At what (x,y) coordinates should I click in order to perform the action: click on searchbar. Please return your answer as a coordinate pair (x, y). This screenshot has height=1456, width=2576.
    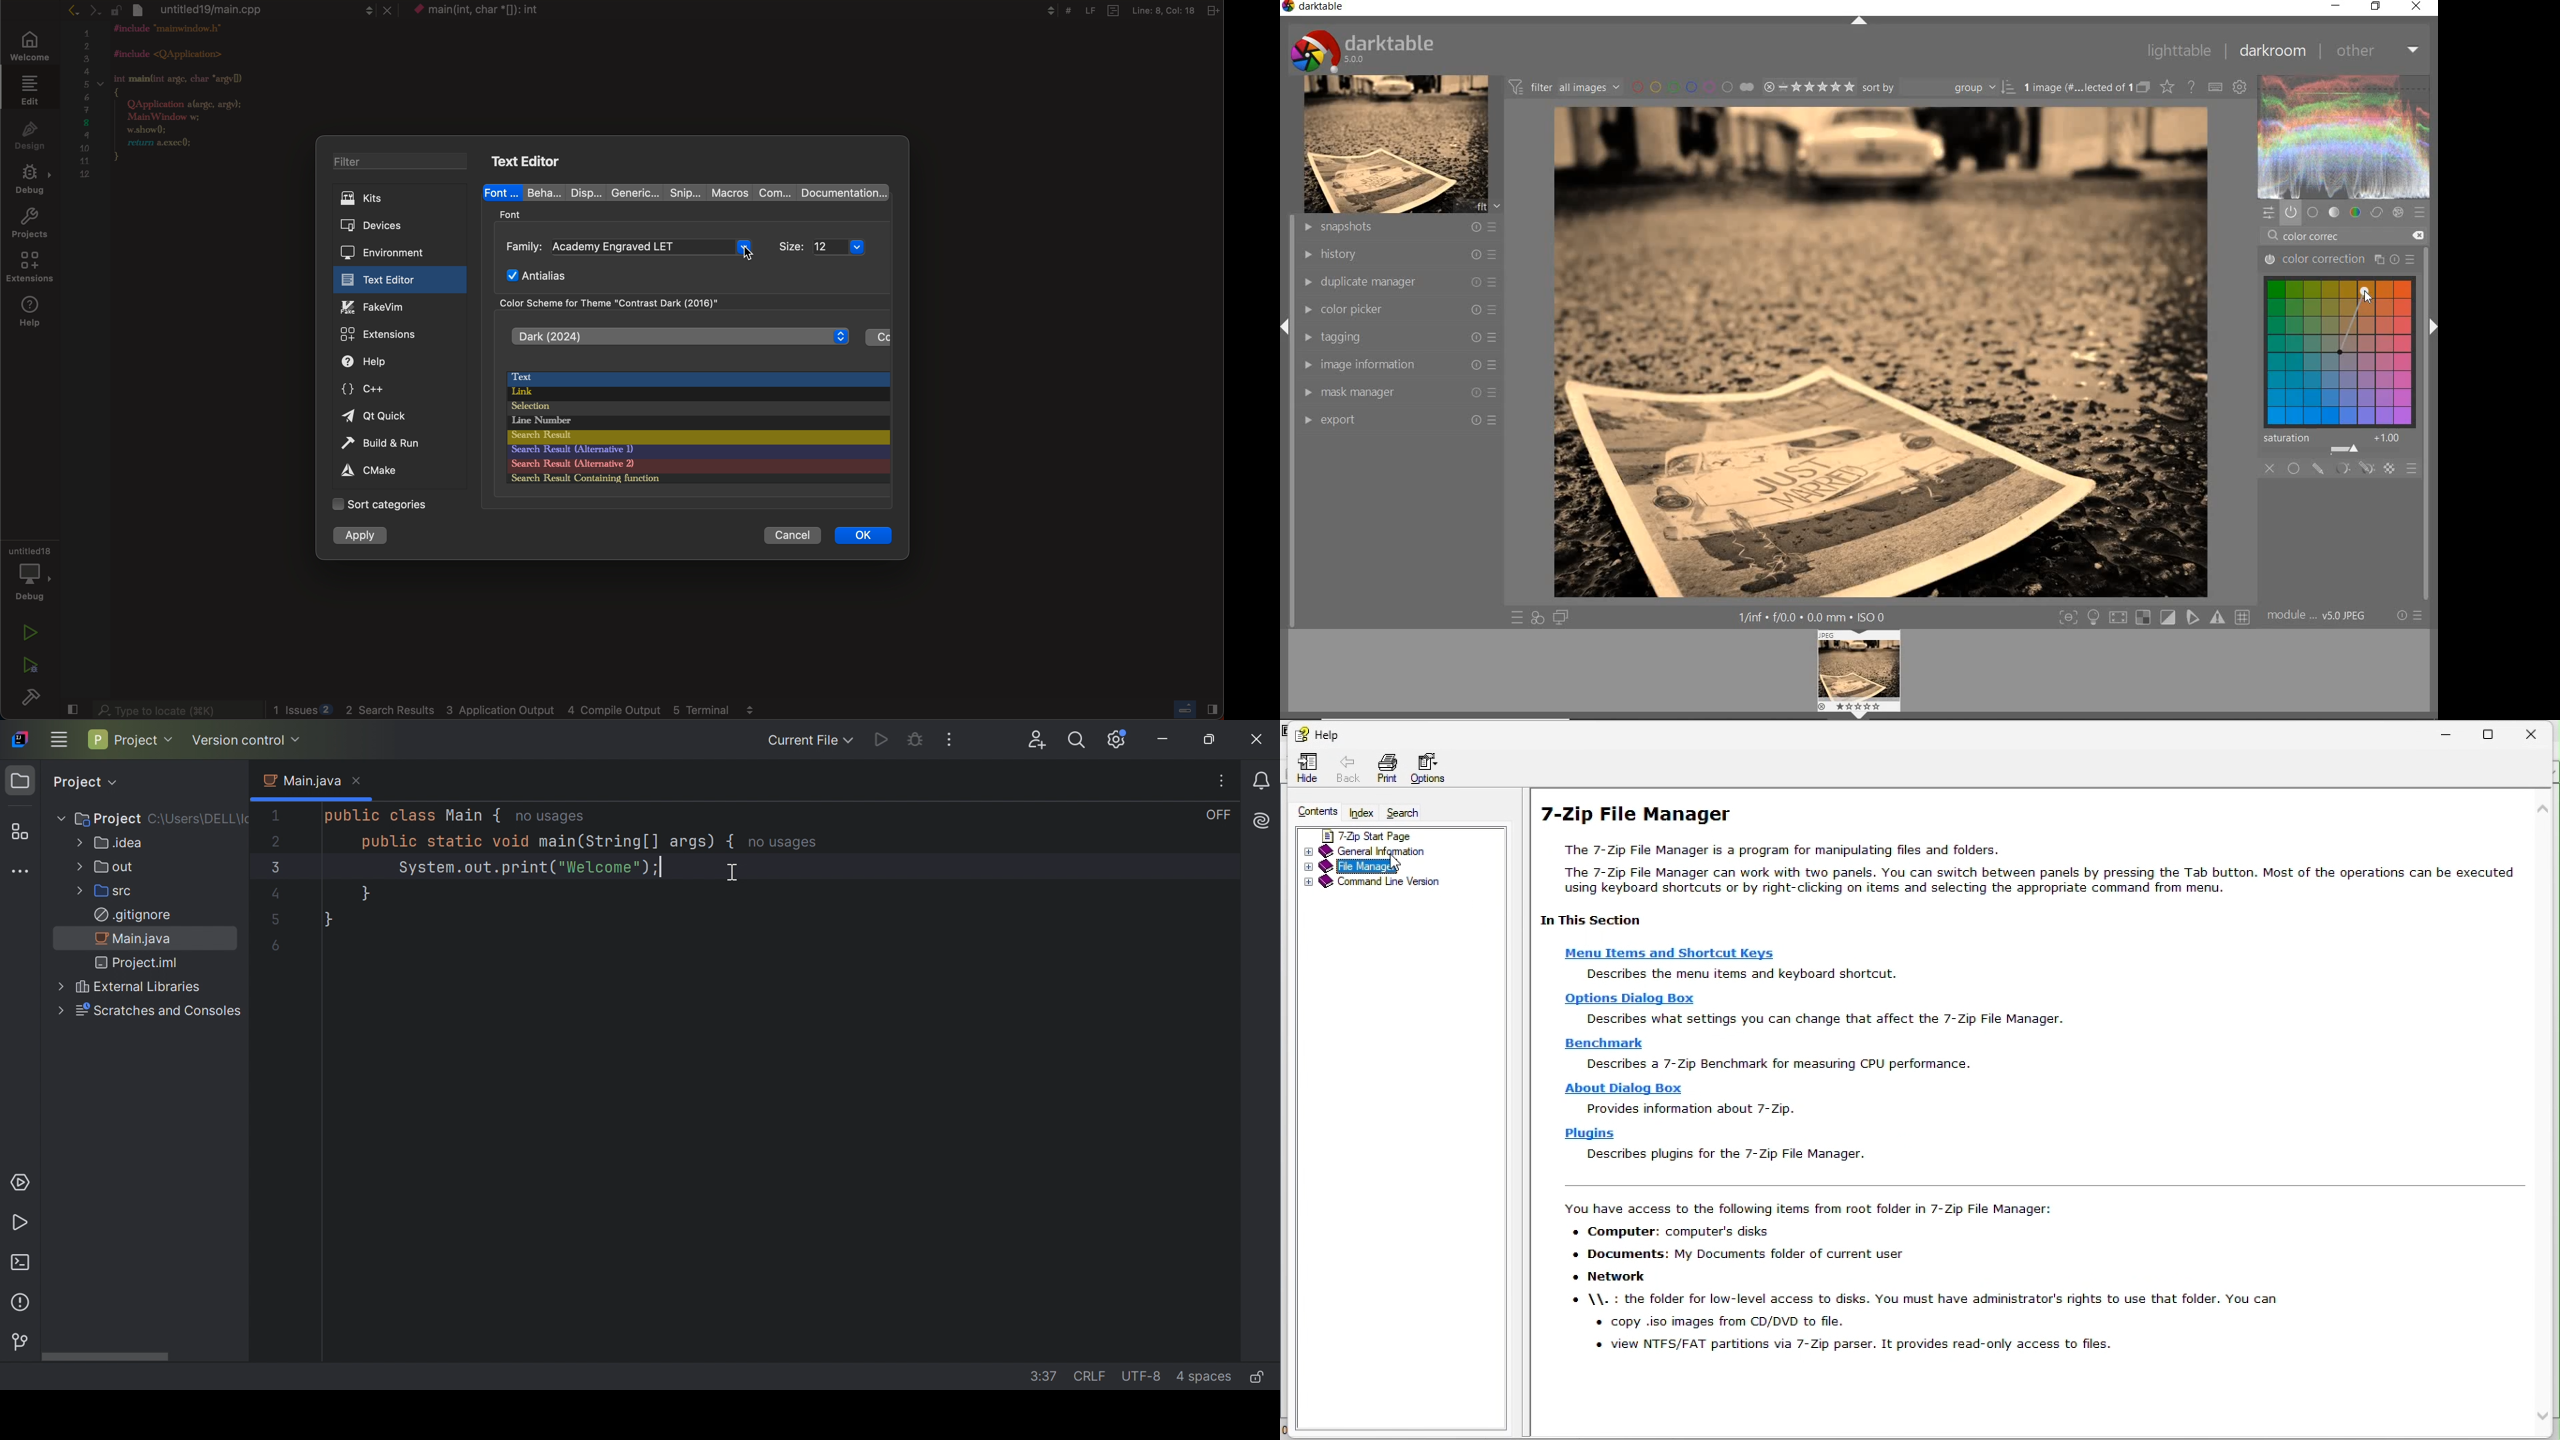
    Looking at the image, I should click on (176, 709).